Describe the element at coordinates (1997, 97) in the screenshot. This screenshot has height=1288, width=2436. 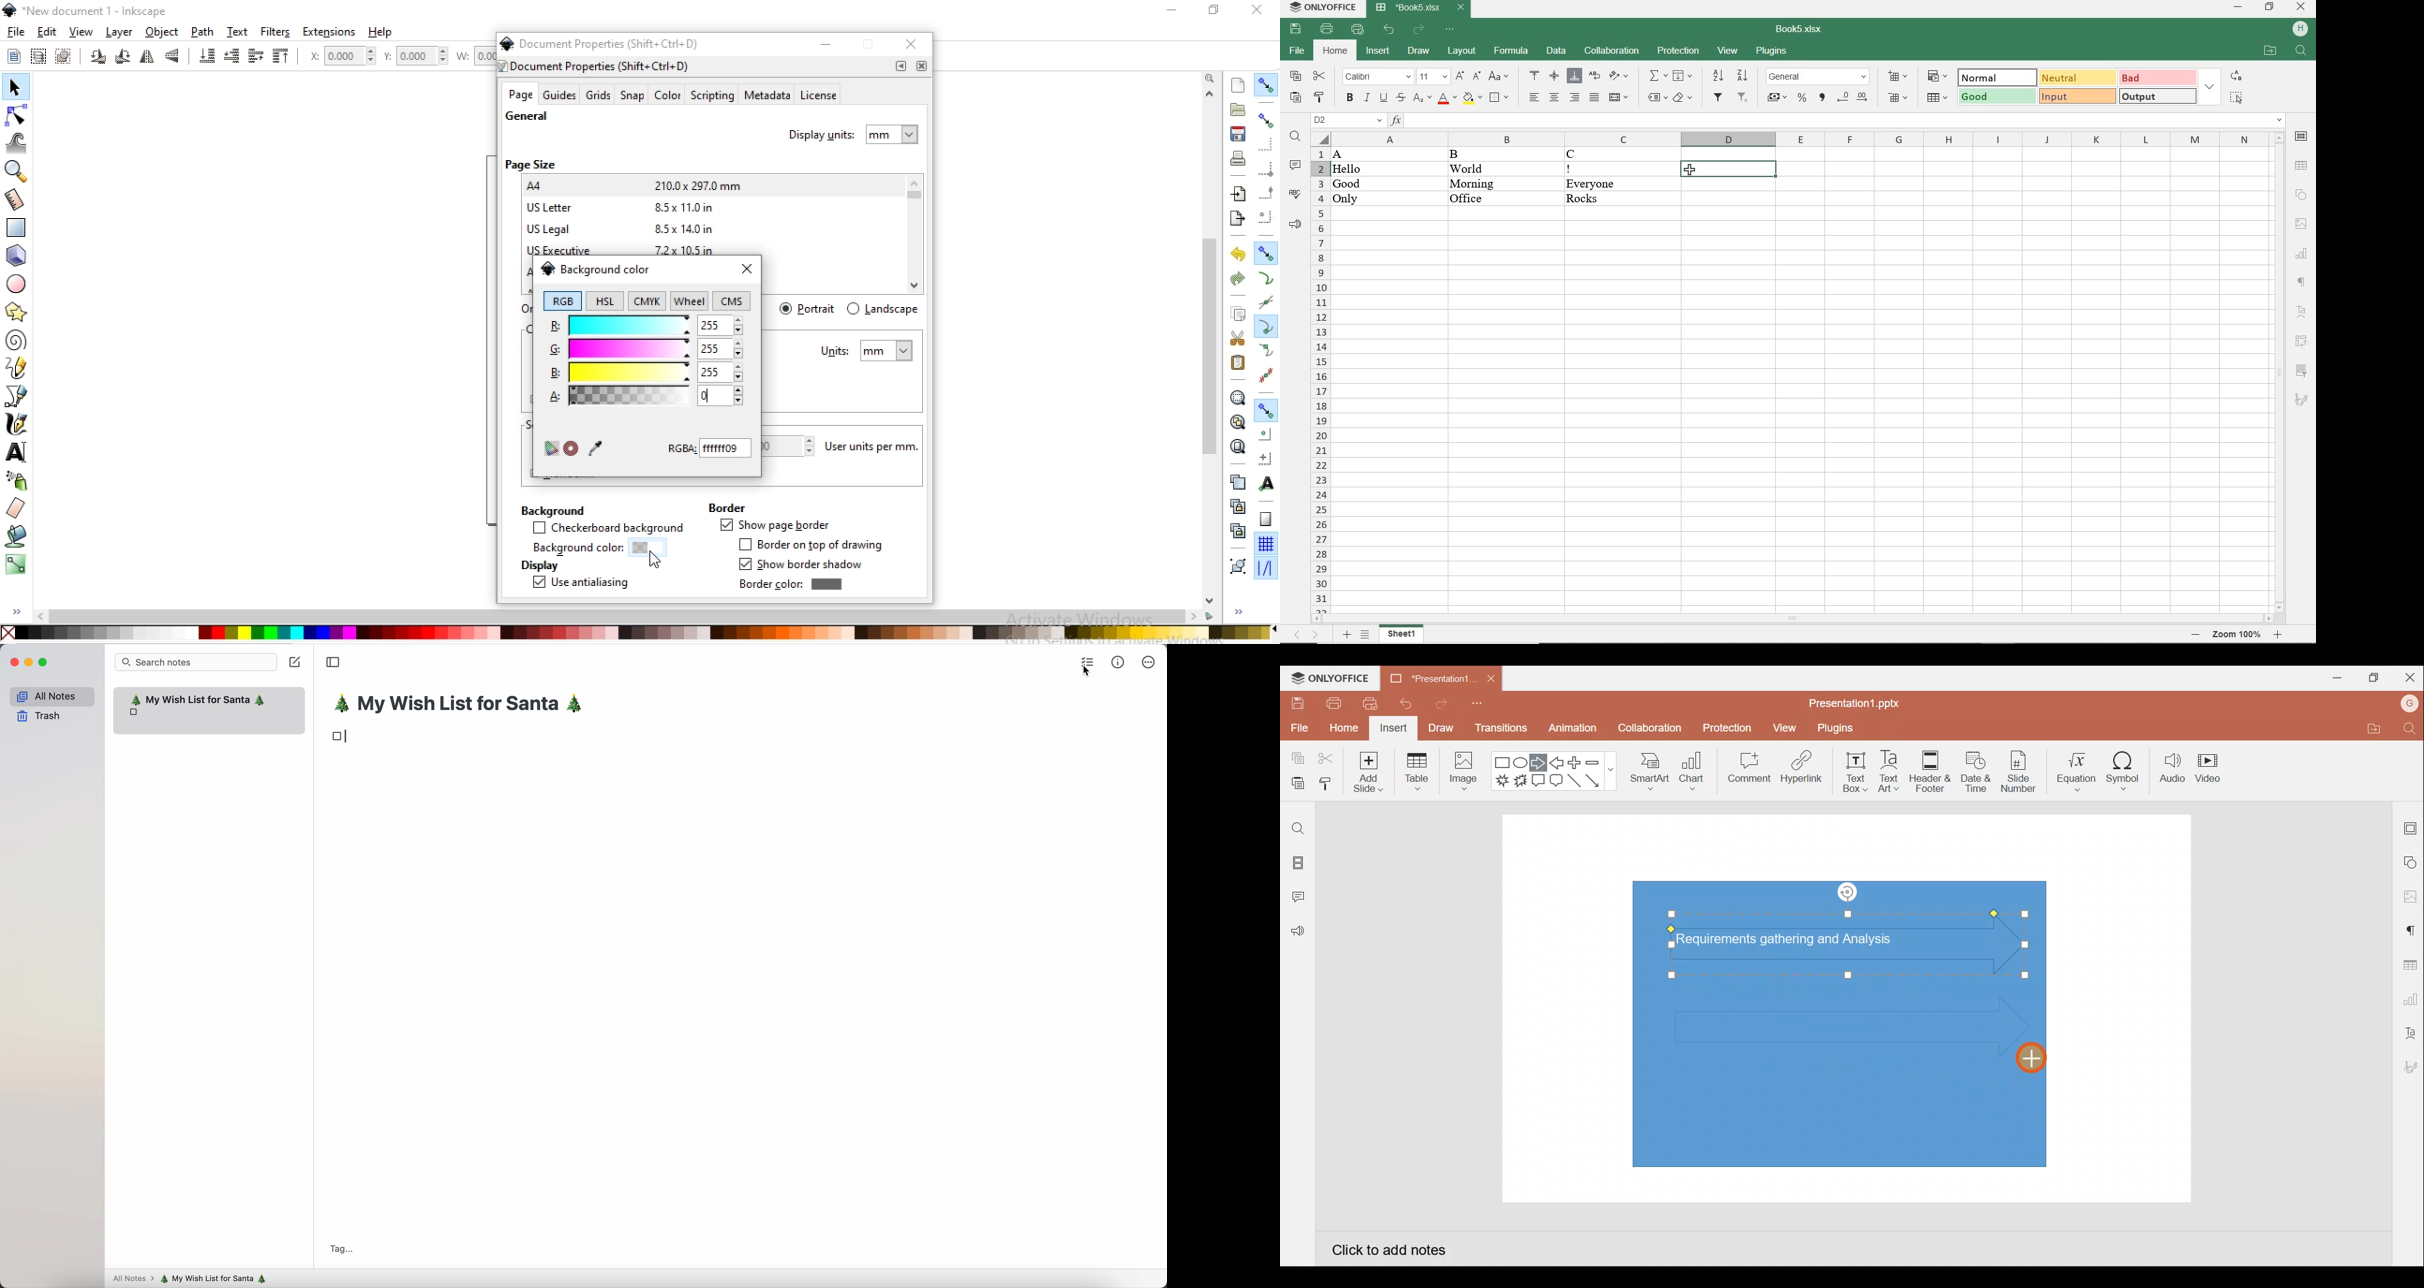
I see `good` at that location.